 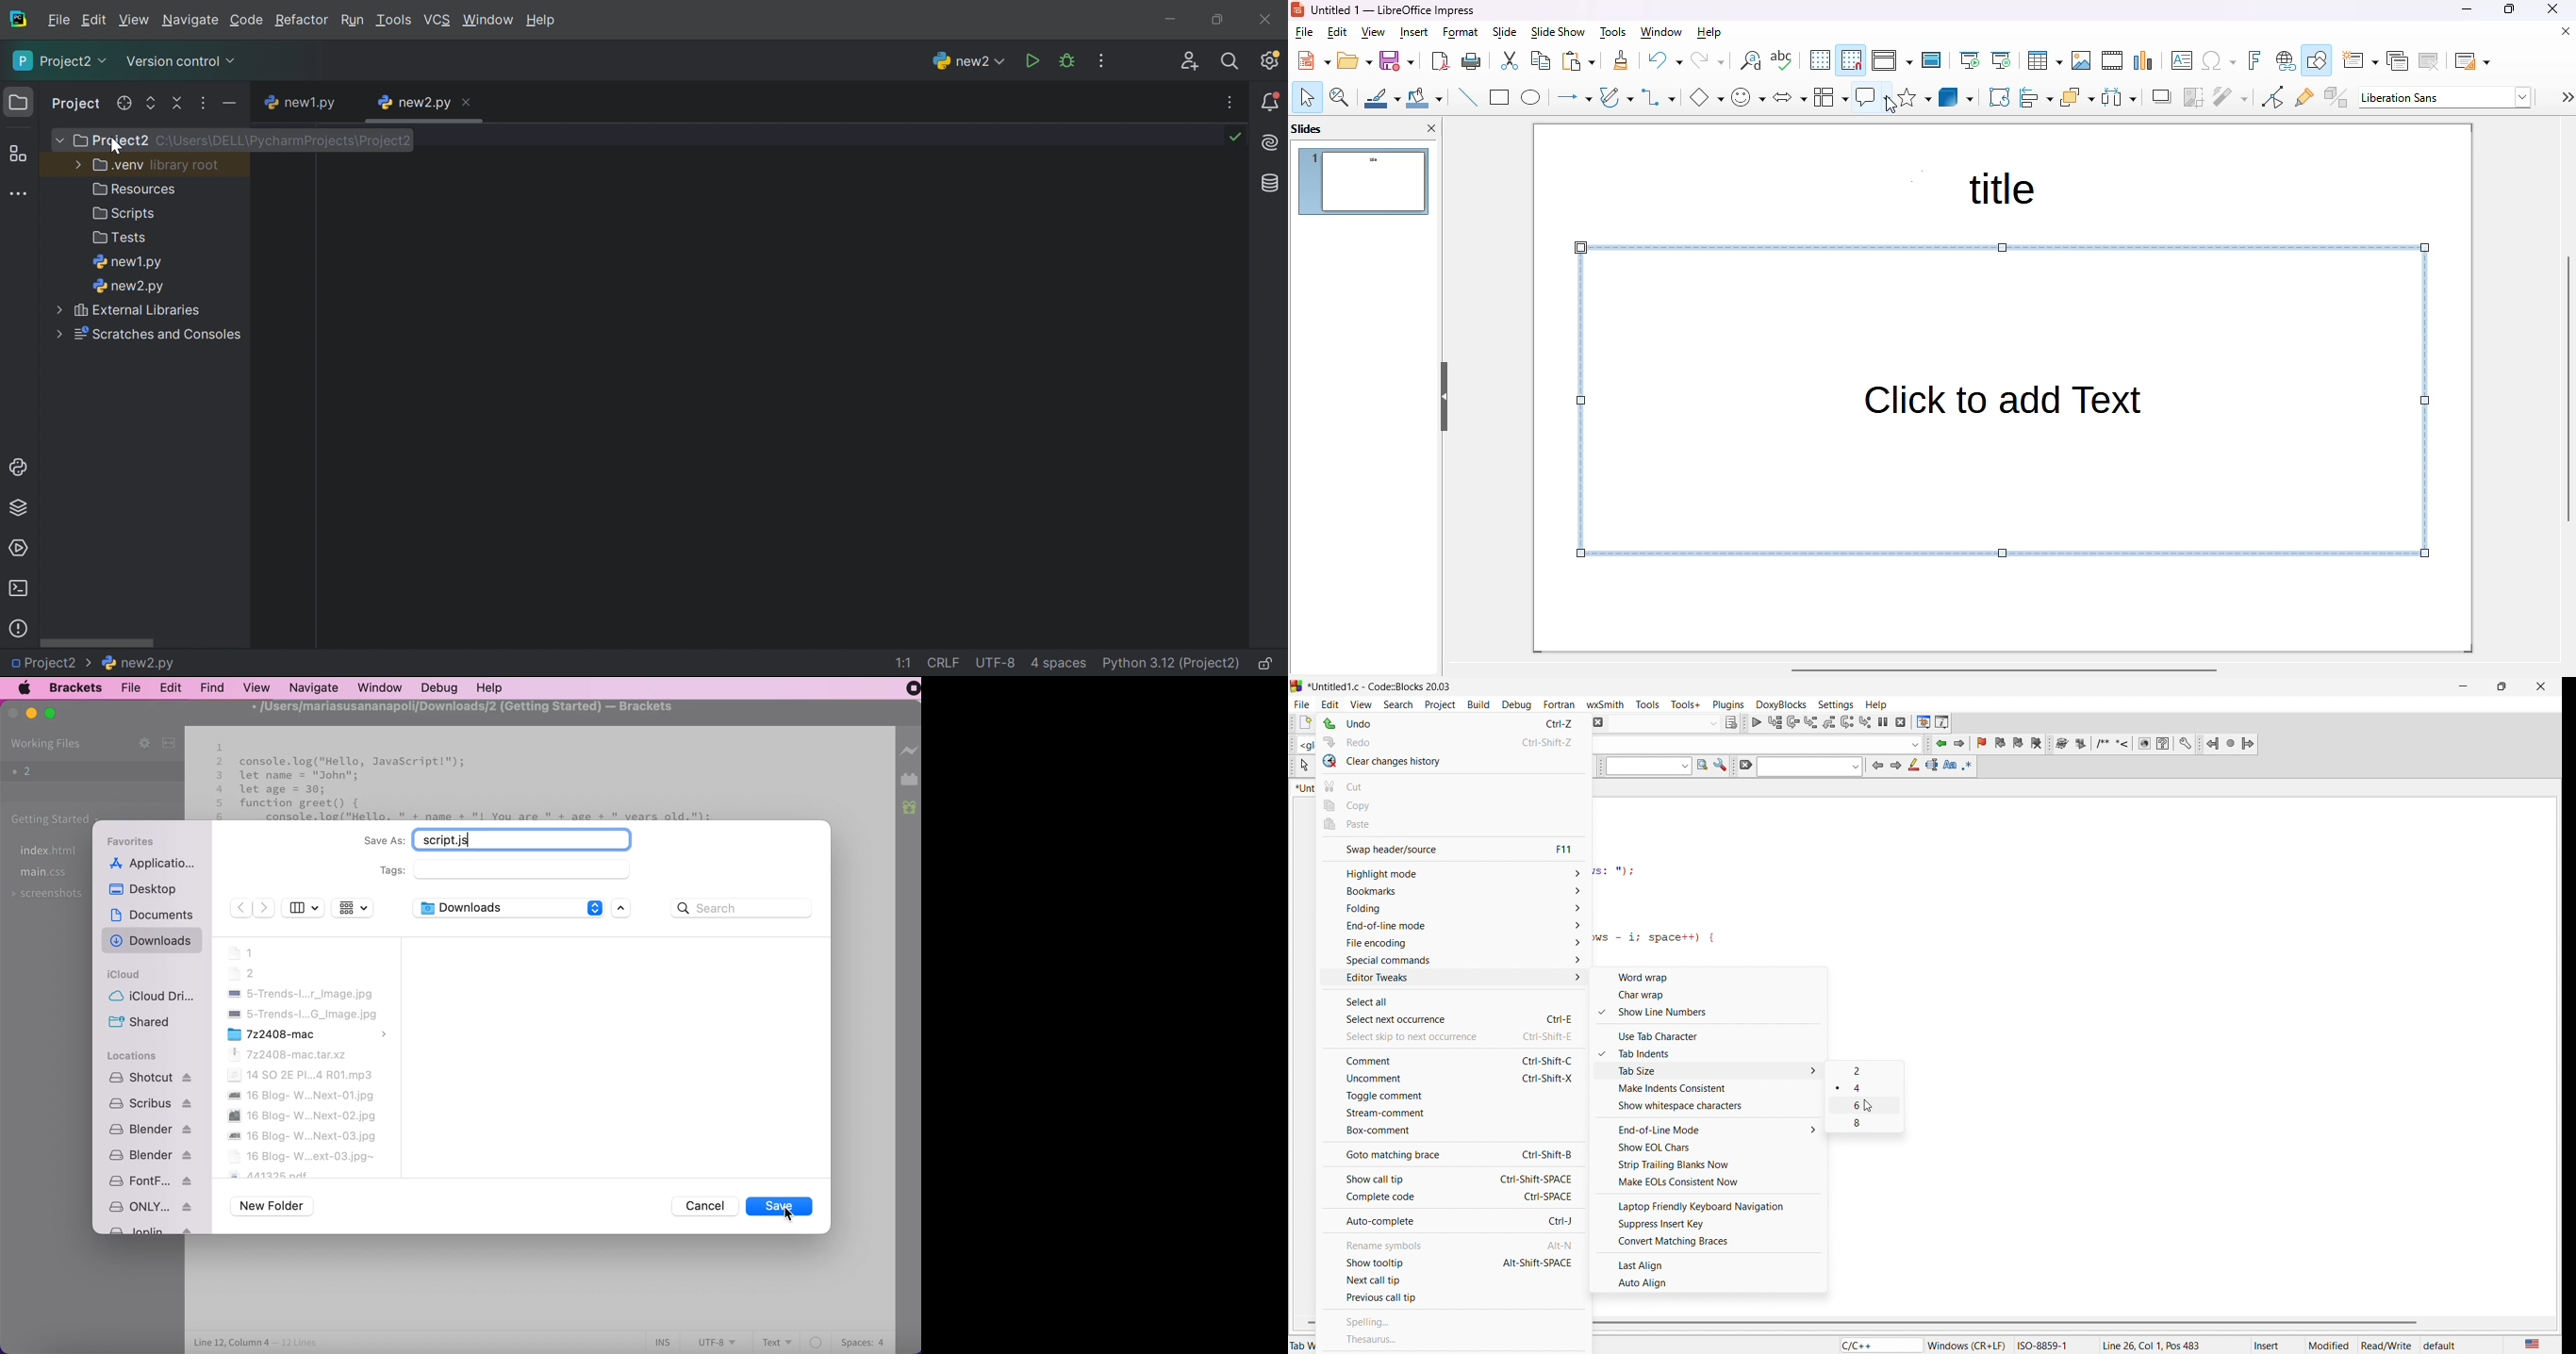 What do you see at coordinates (1836, 702) in the screenshot?
I see `settings` at bounding box center [1836, 702].